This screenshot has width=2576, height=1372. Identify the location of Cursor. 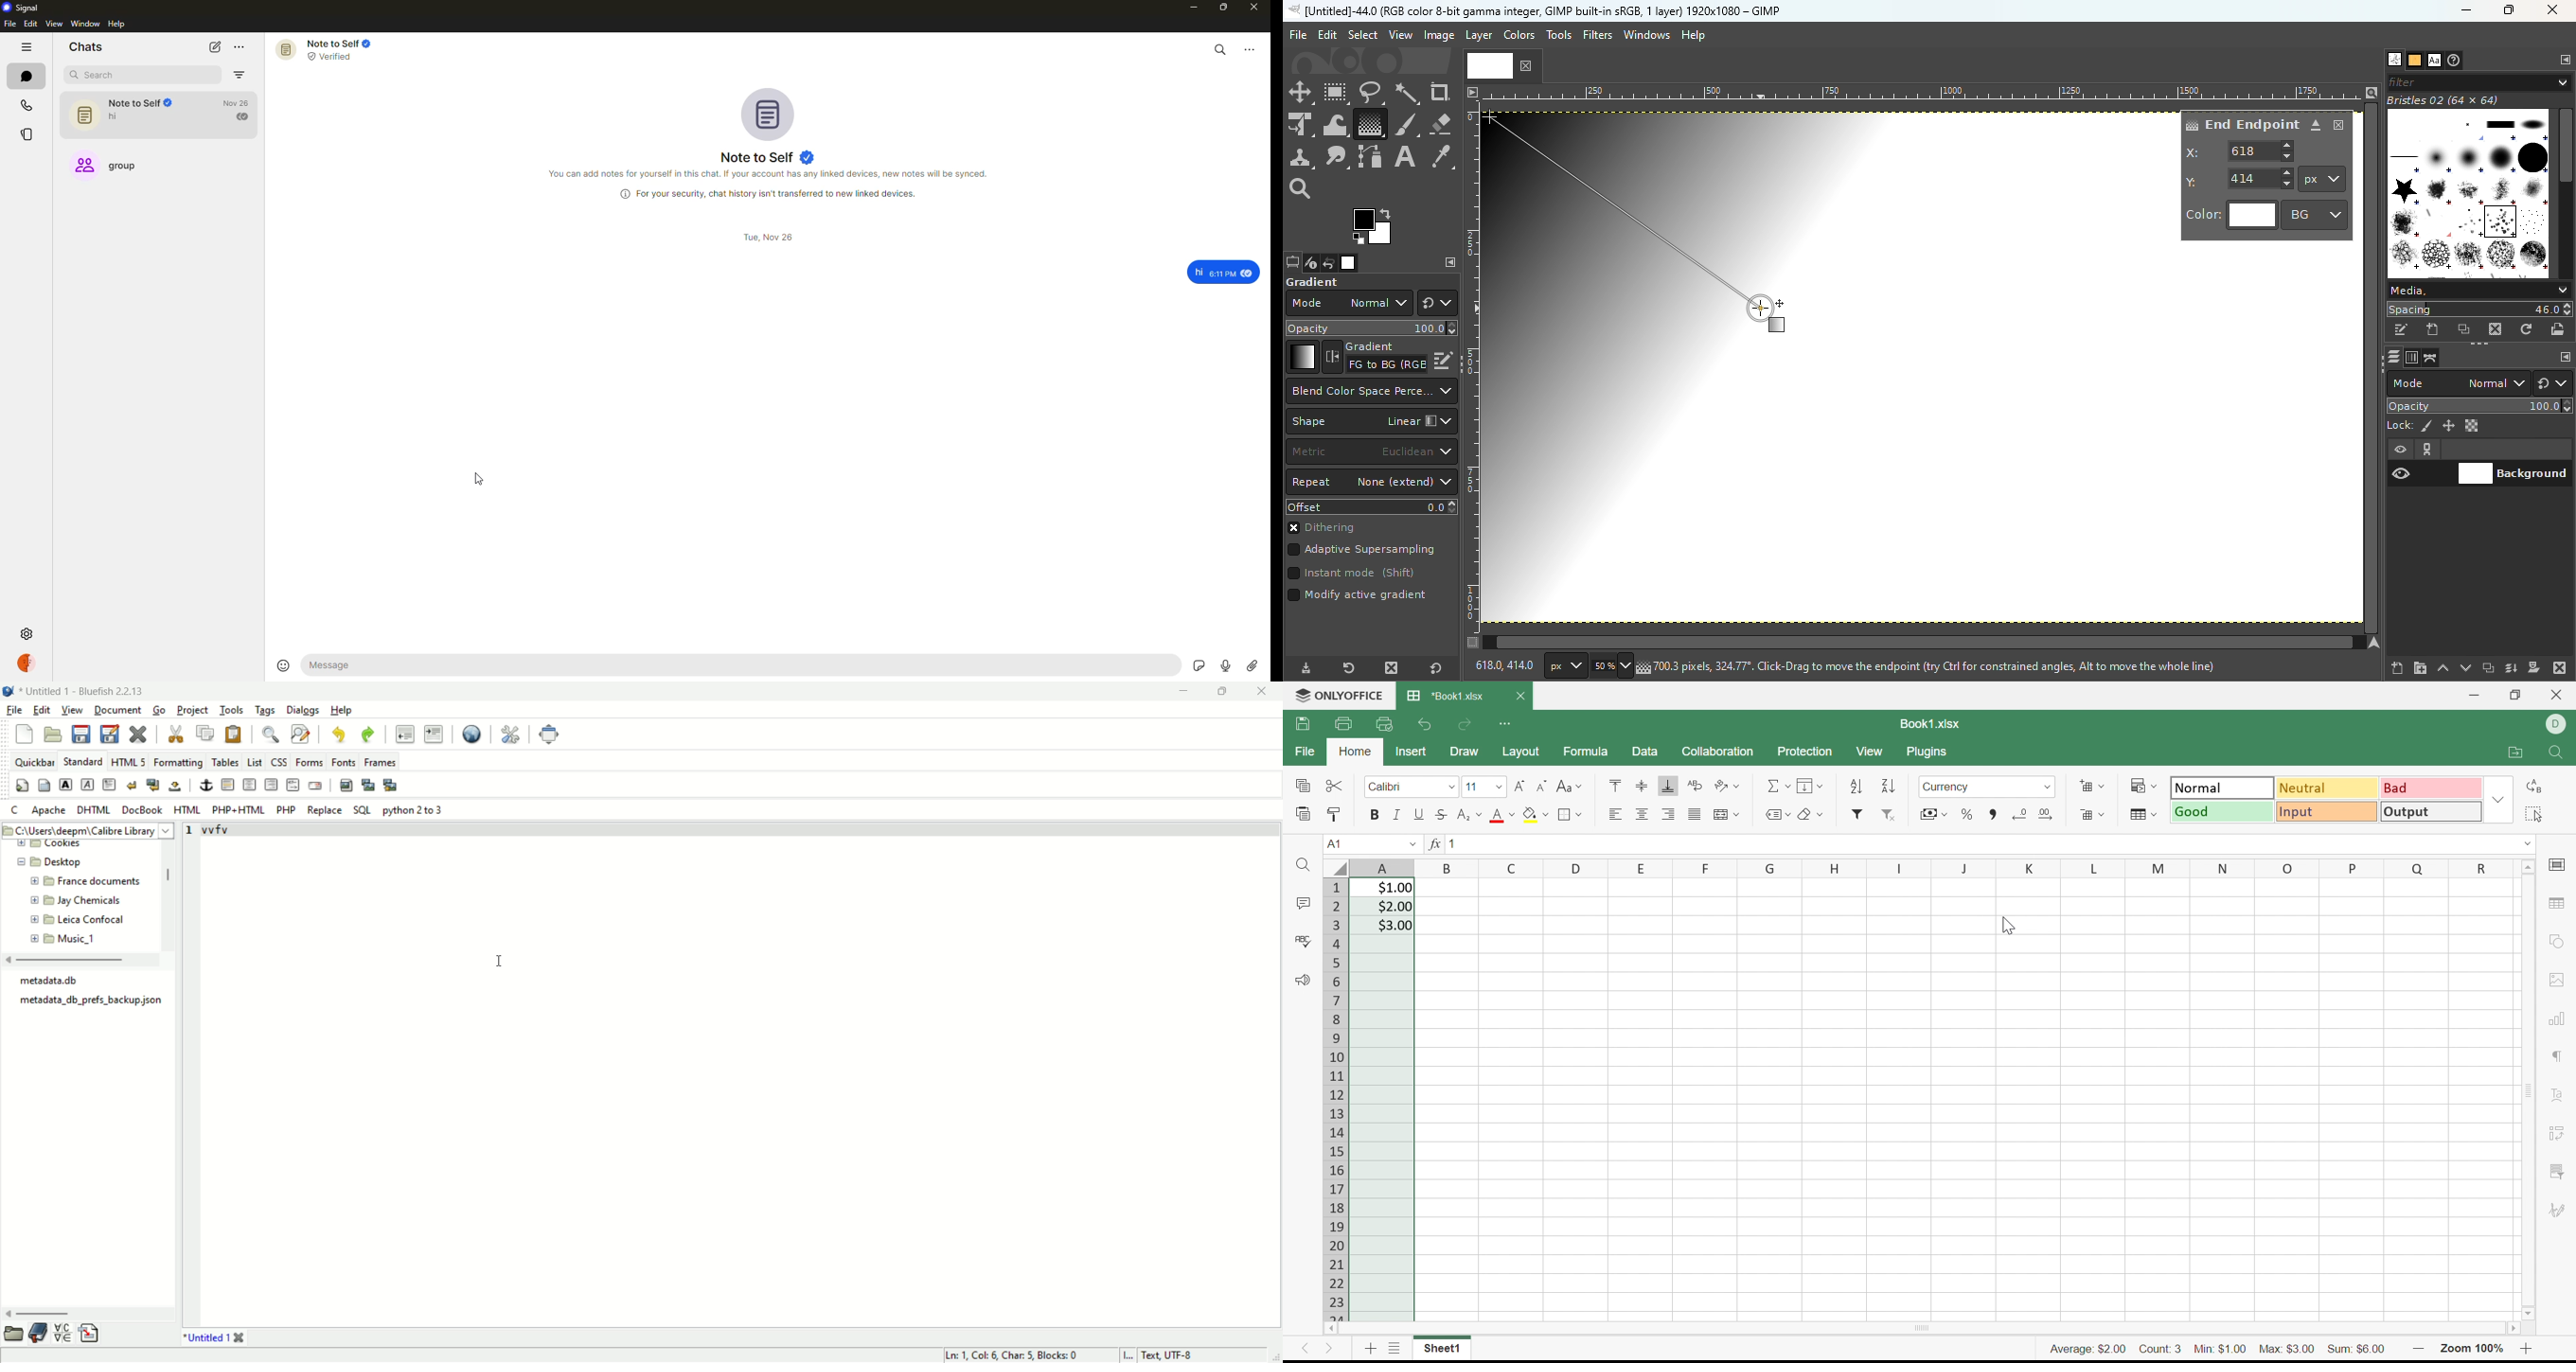
(2007, 925).